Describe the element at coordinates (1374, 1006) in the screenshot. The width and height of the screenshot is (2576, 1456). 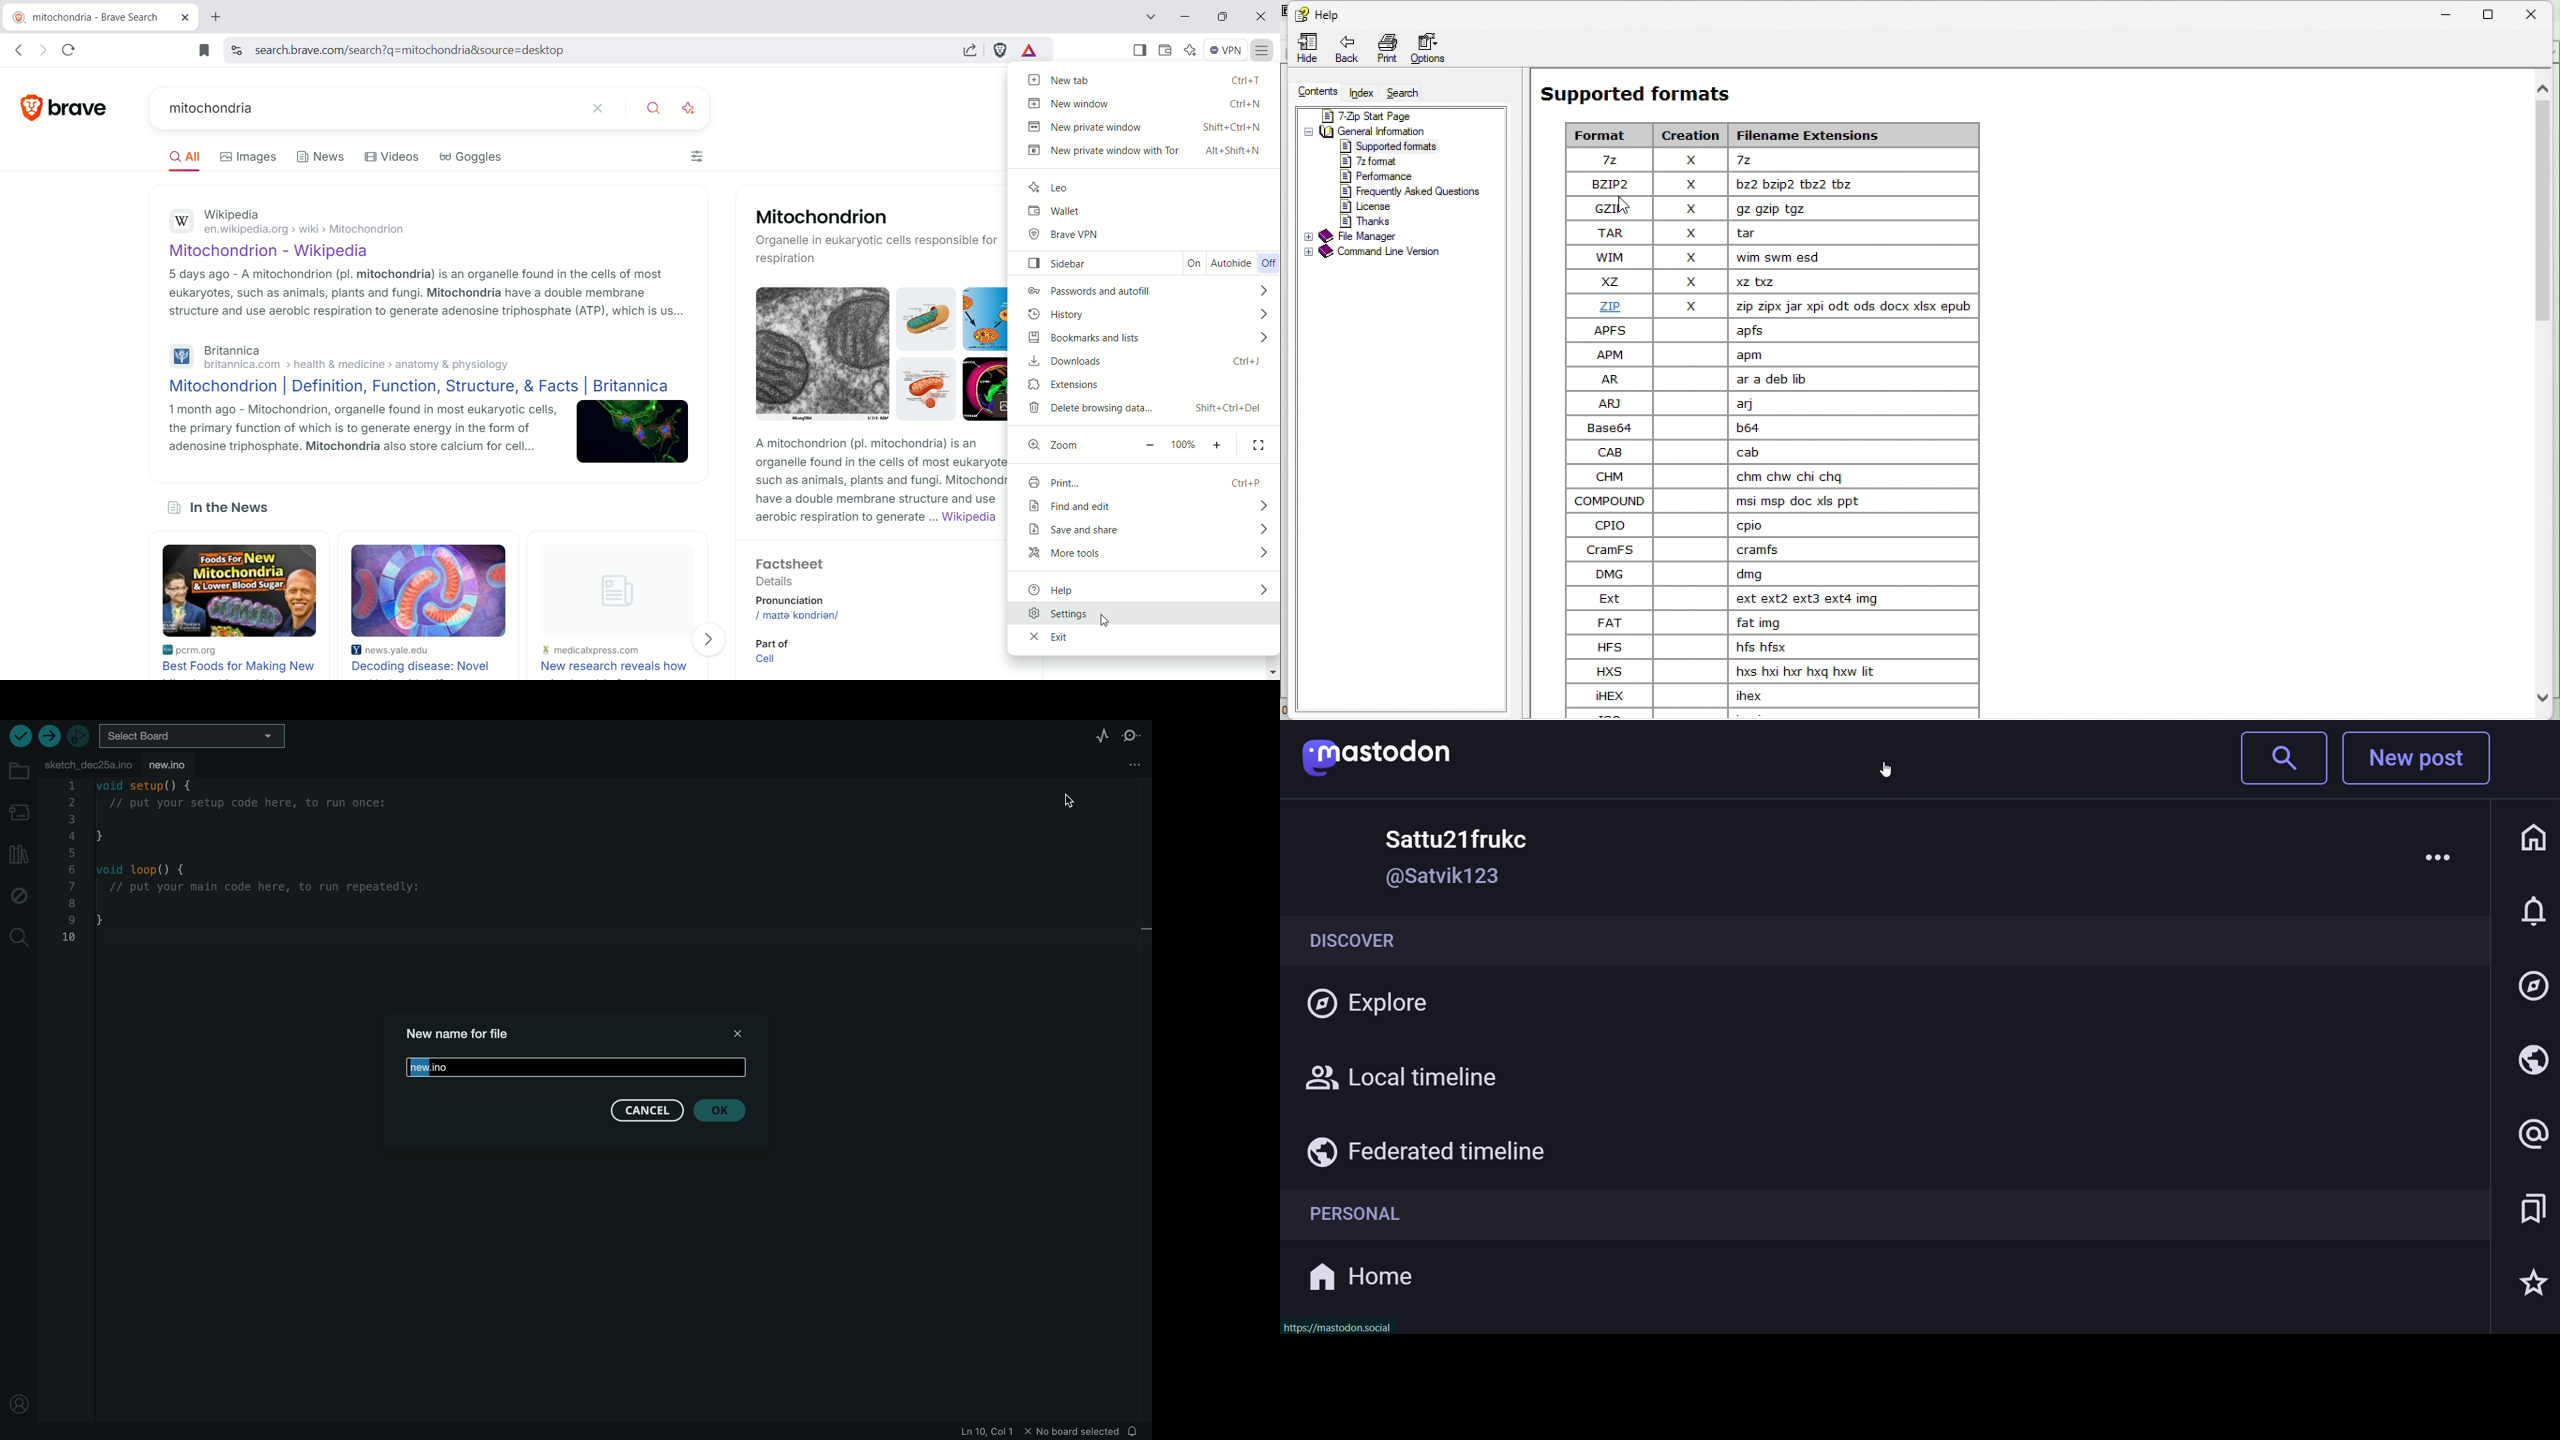
I see `explore` at that location.